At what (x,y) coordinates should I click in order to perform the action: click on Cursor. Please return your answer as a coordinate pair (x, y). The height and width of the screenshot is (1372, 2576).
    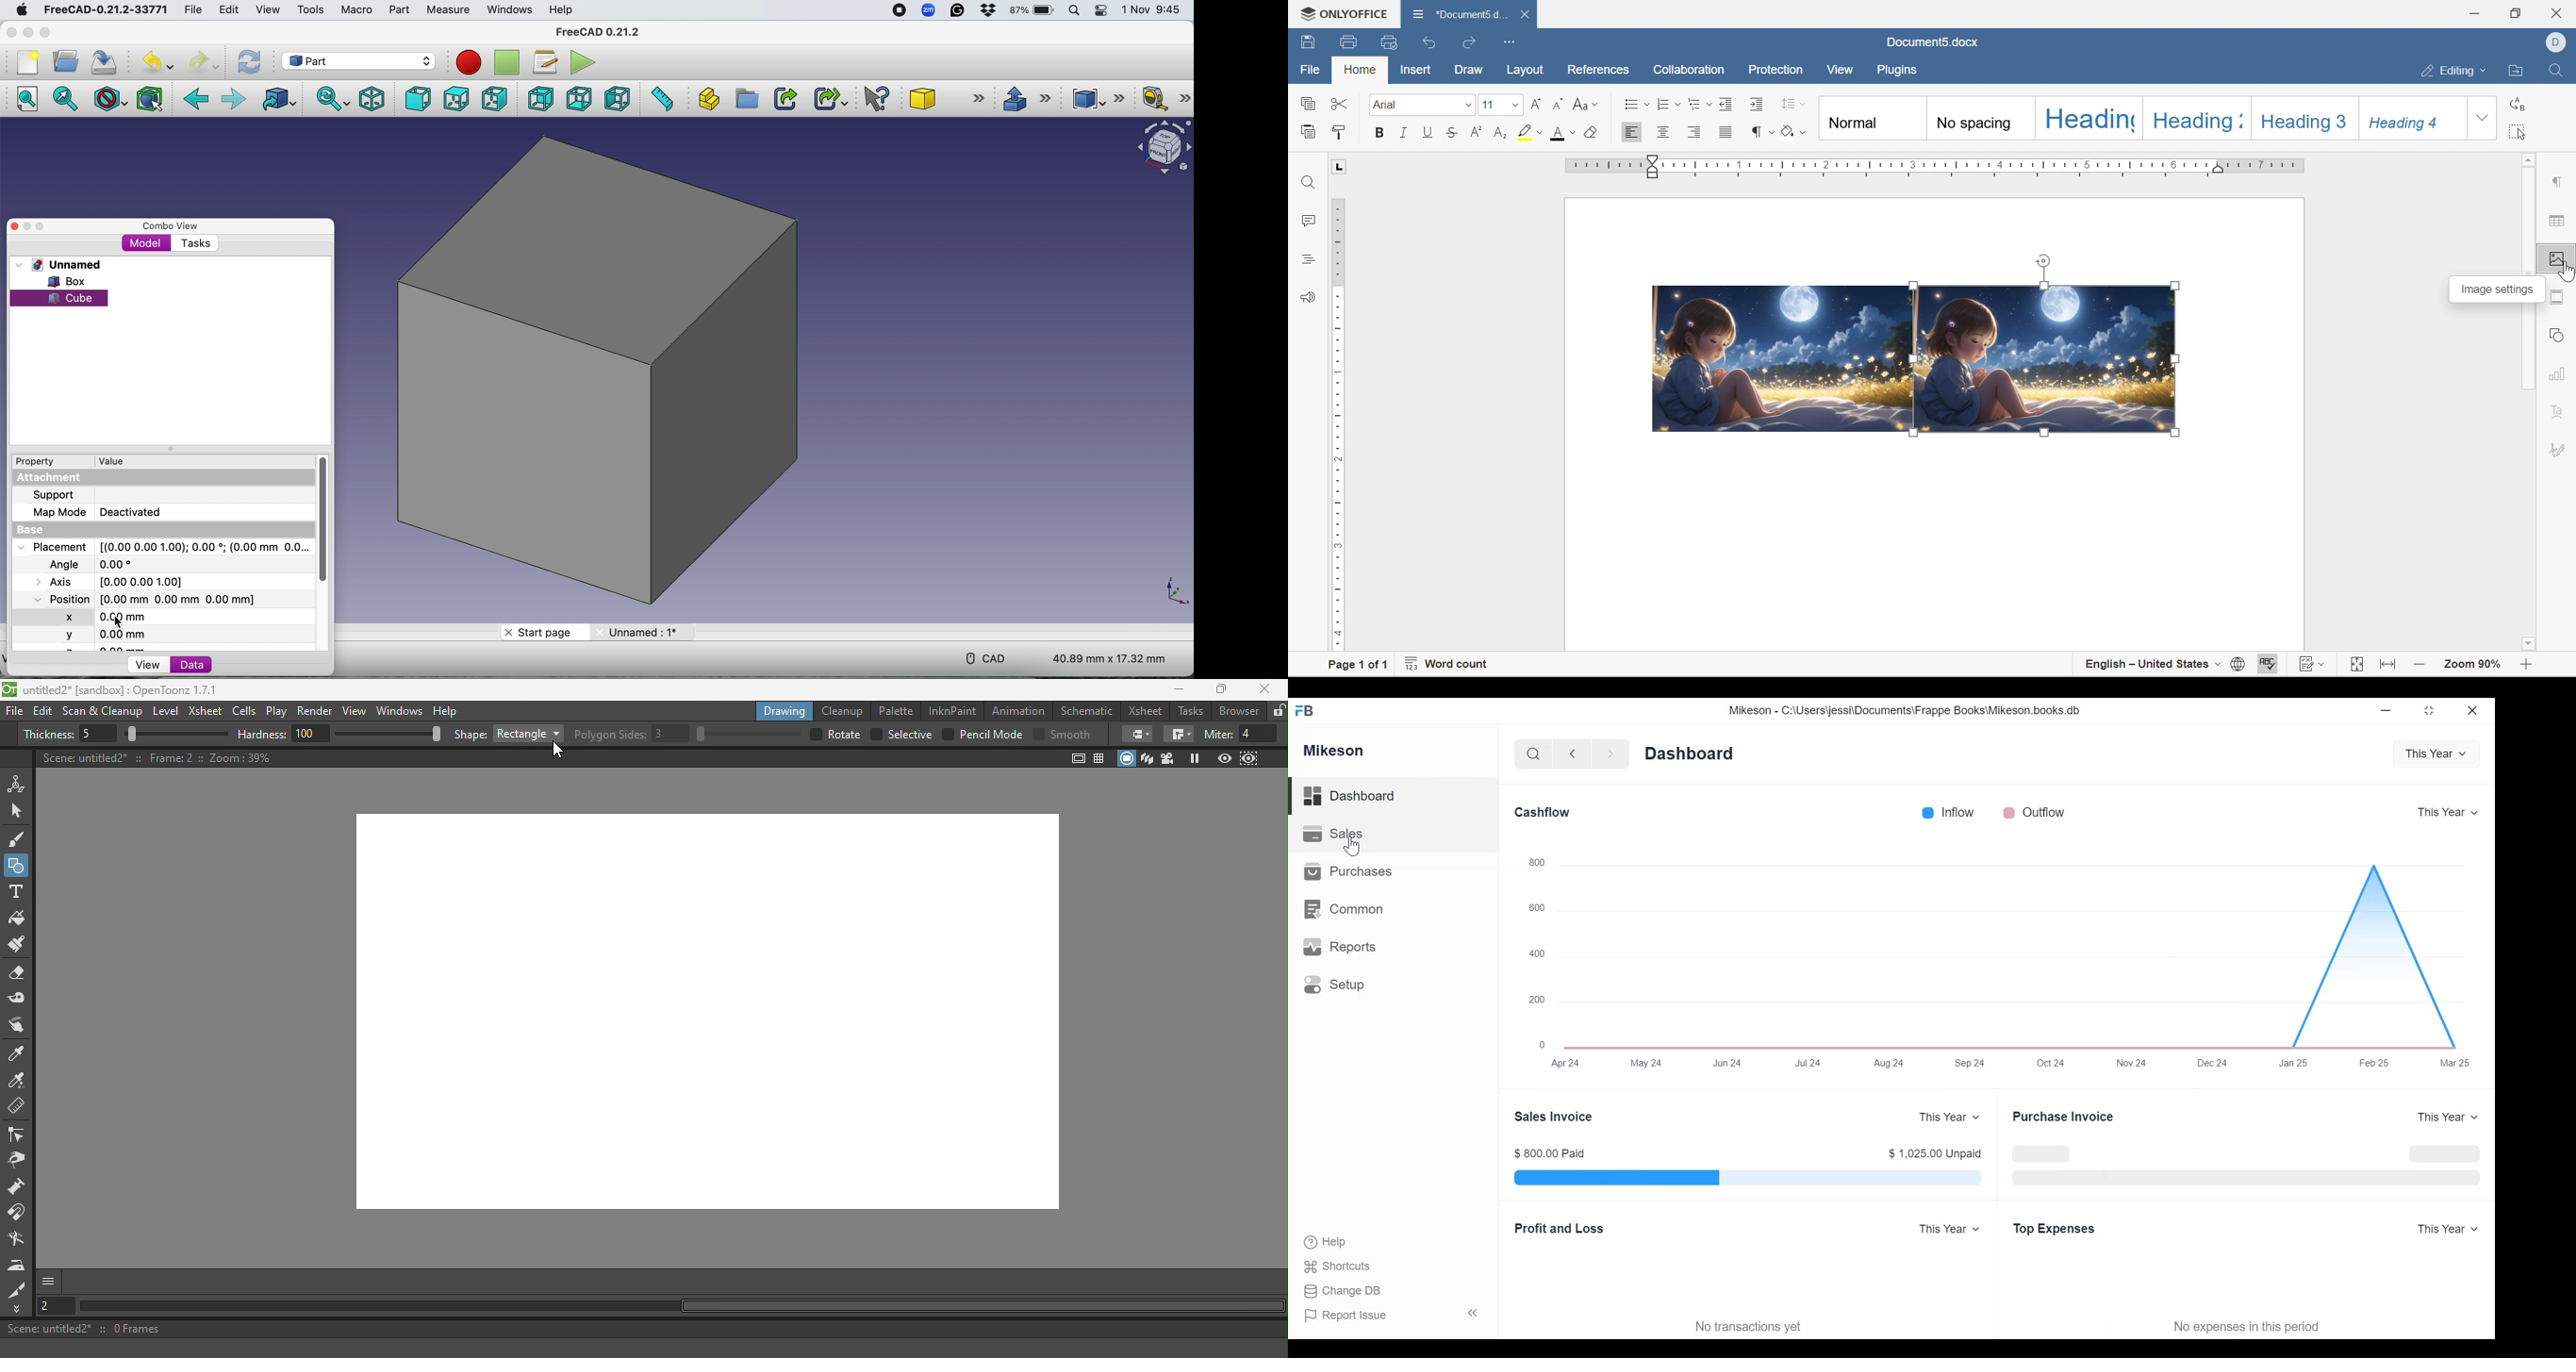
    Looking at the image, I should click on (557, 751).